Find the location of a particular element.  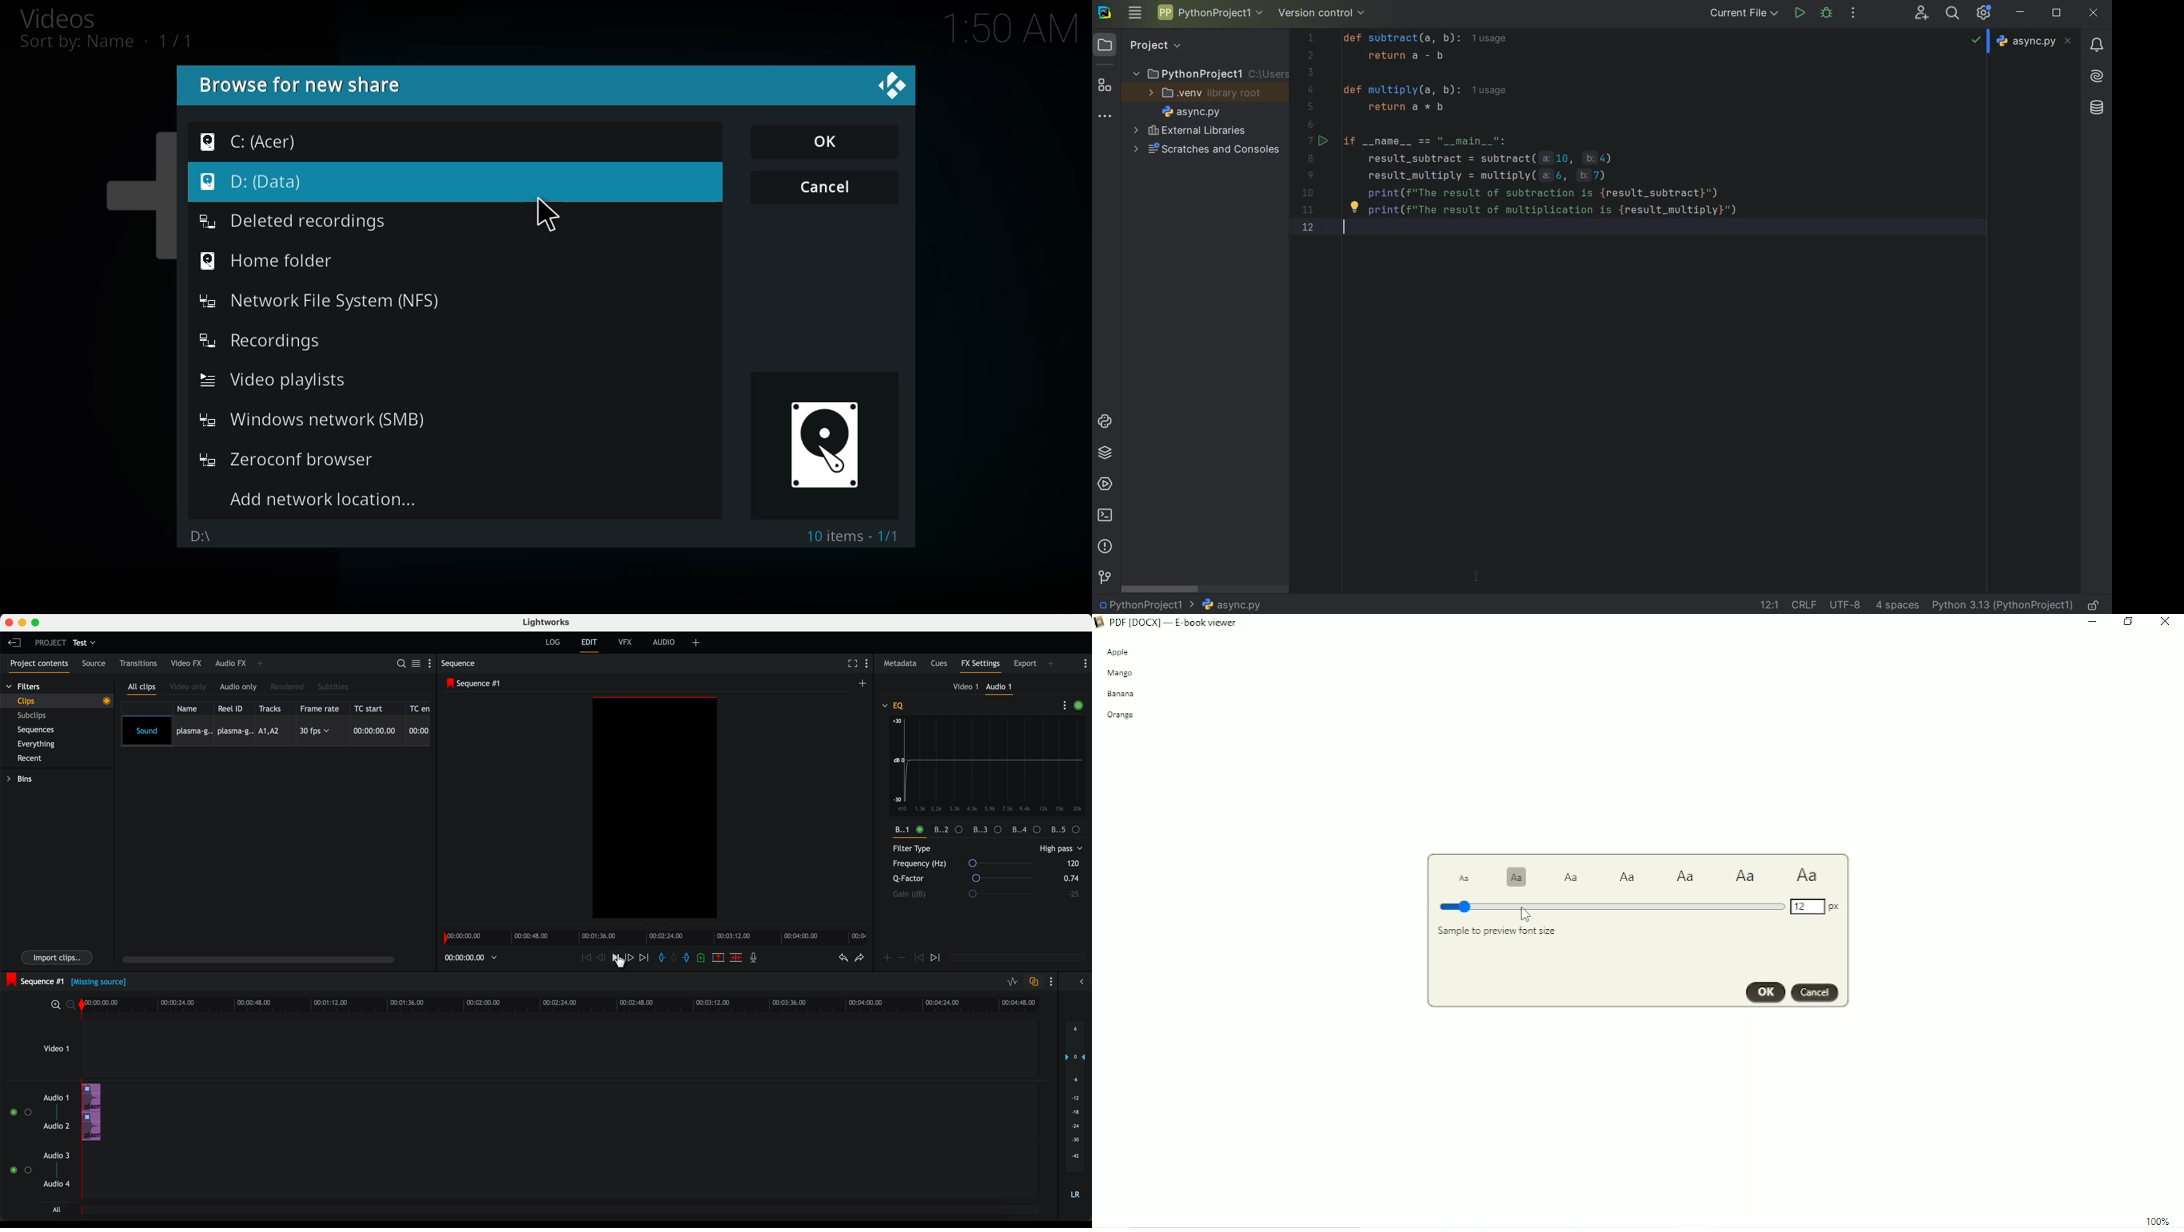

Text size is located at coordinates (1517, 877).